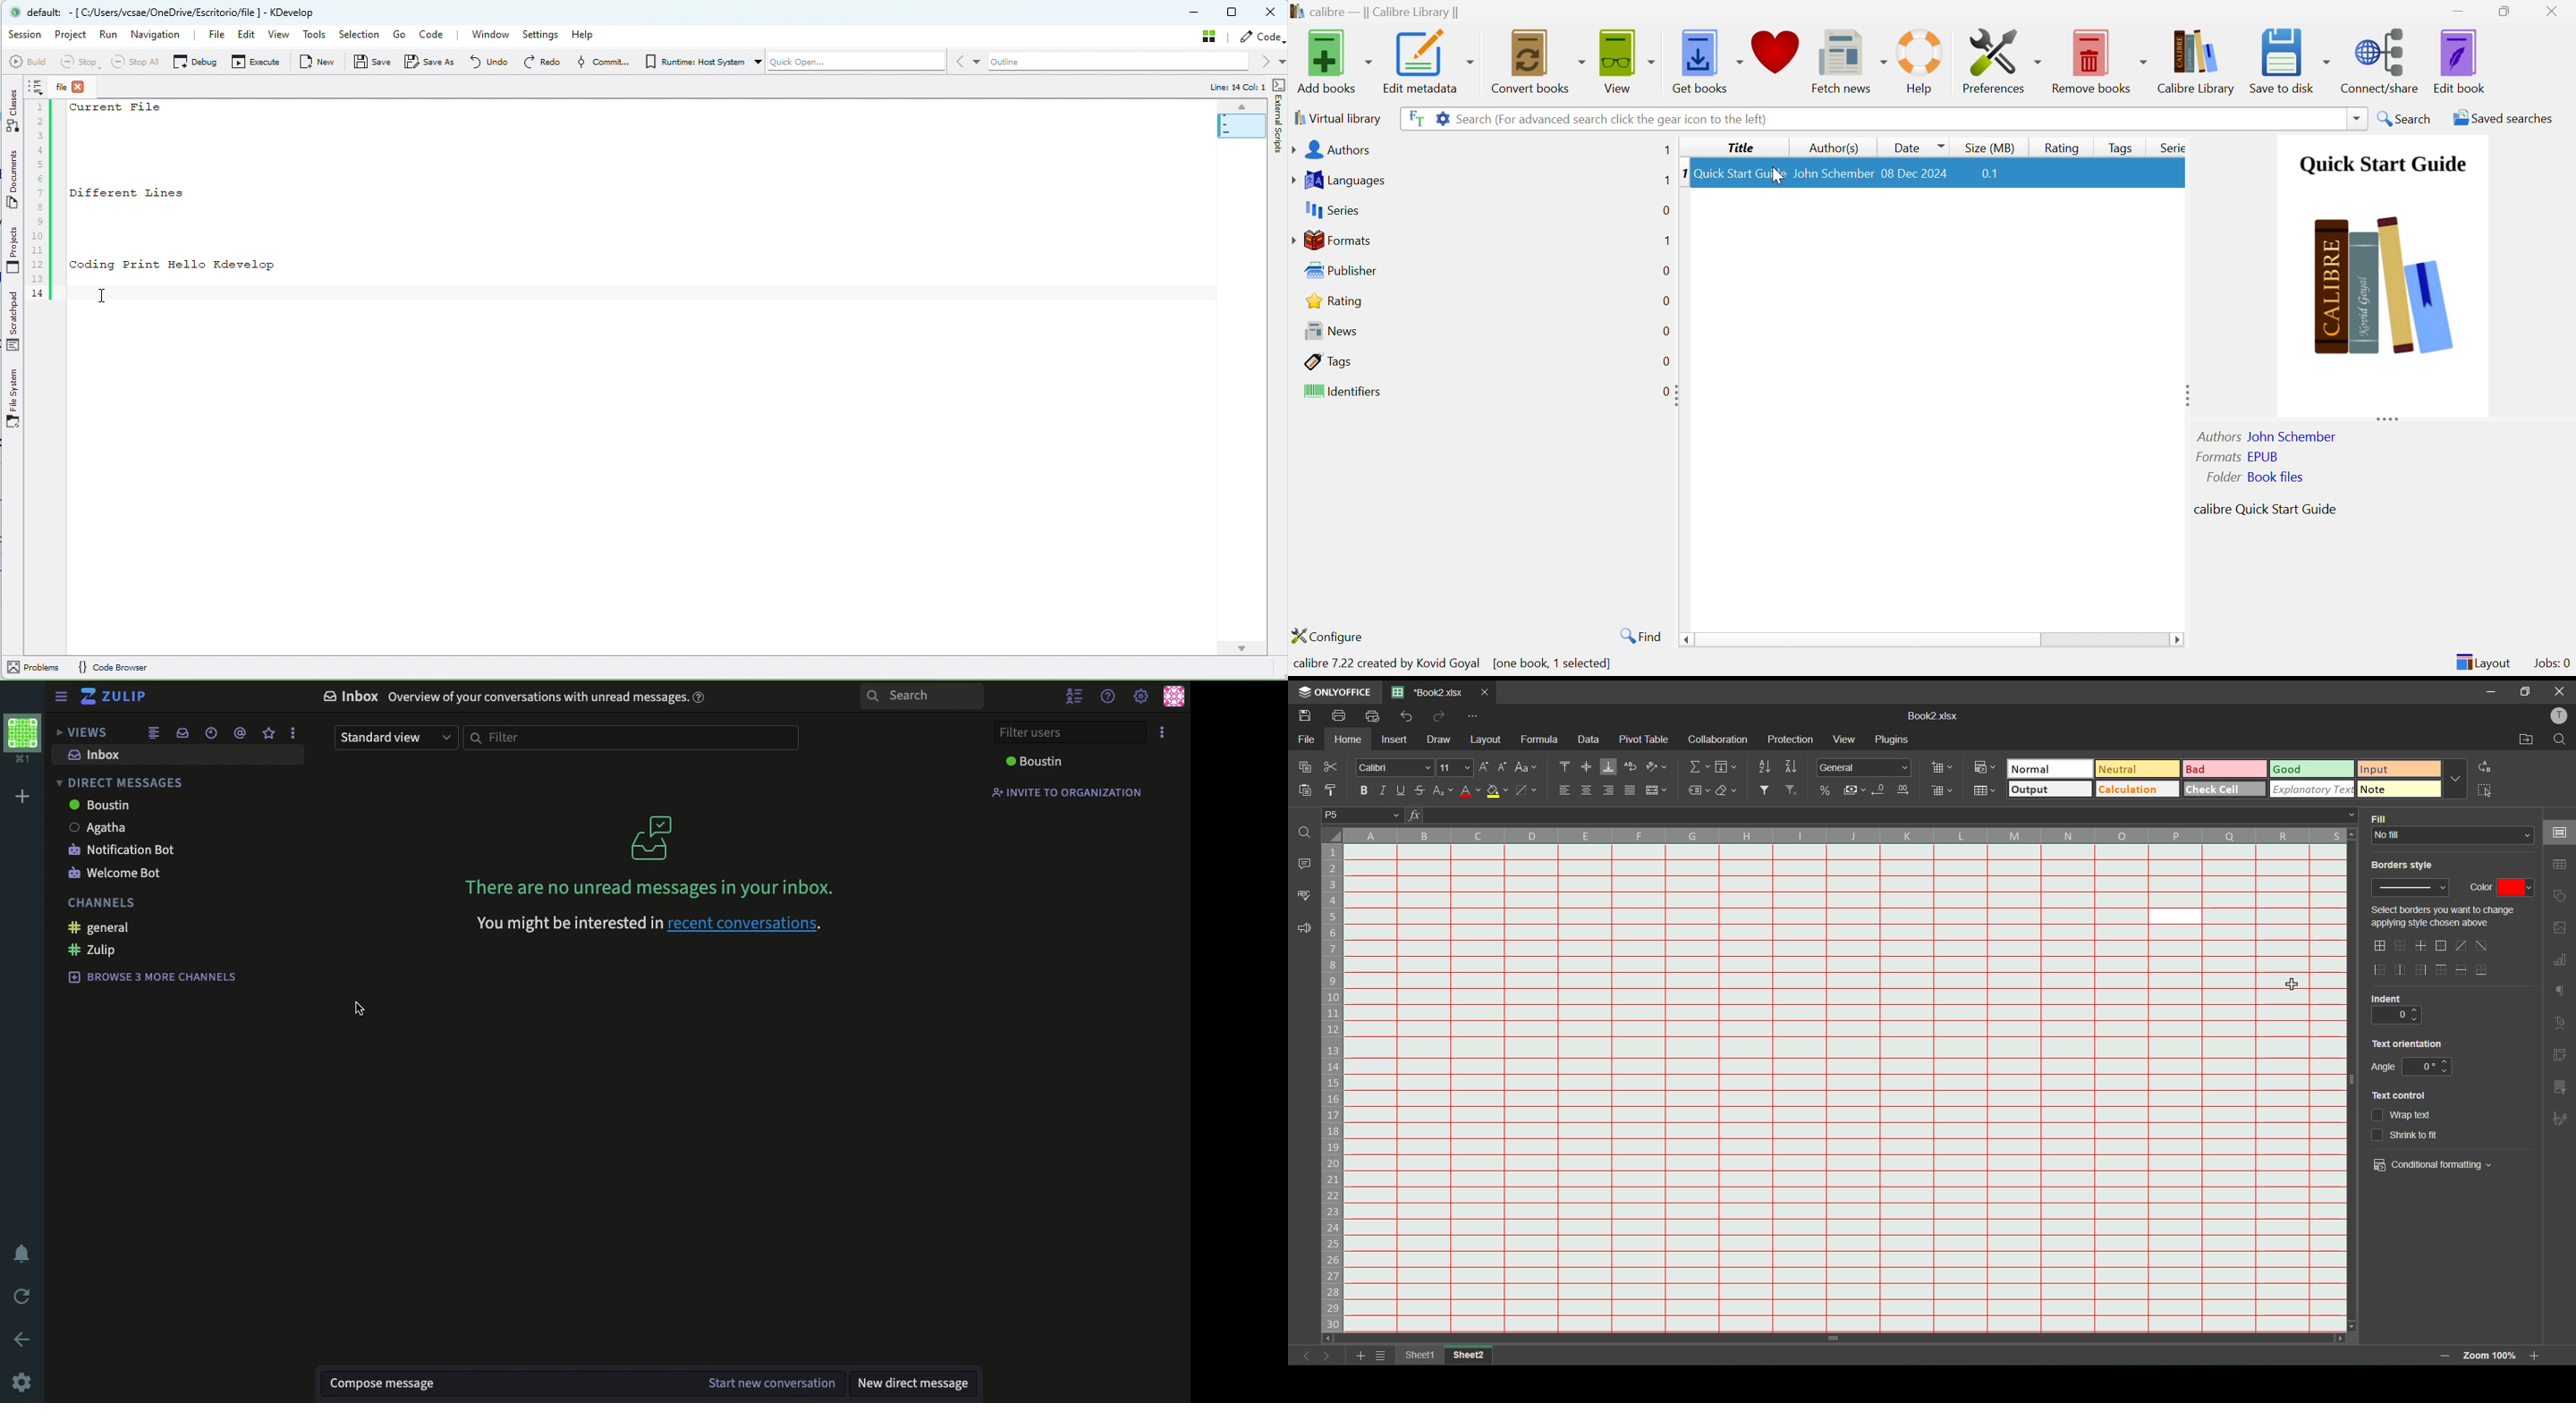 Image resolution: width=2576 pixels, height=1428 pixels. What do you see at coordinates (1441, 740) in the screenshot?
I see `draw` at bounding box center [1441, 740].